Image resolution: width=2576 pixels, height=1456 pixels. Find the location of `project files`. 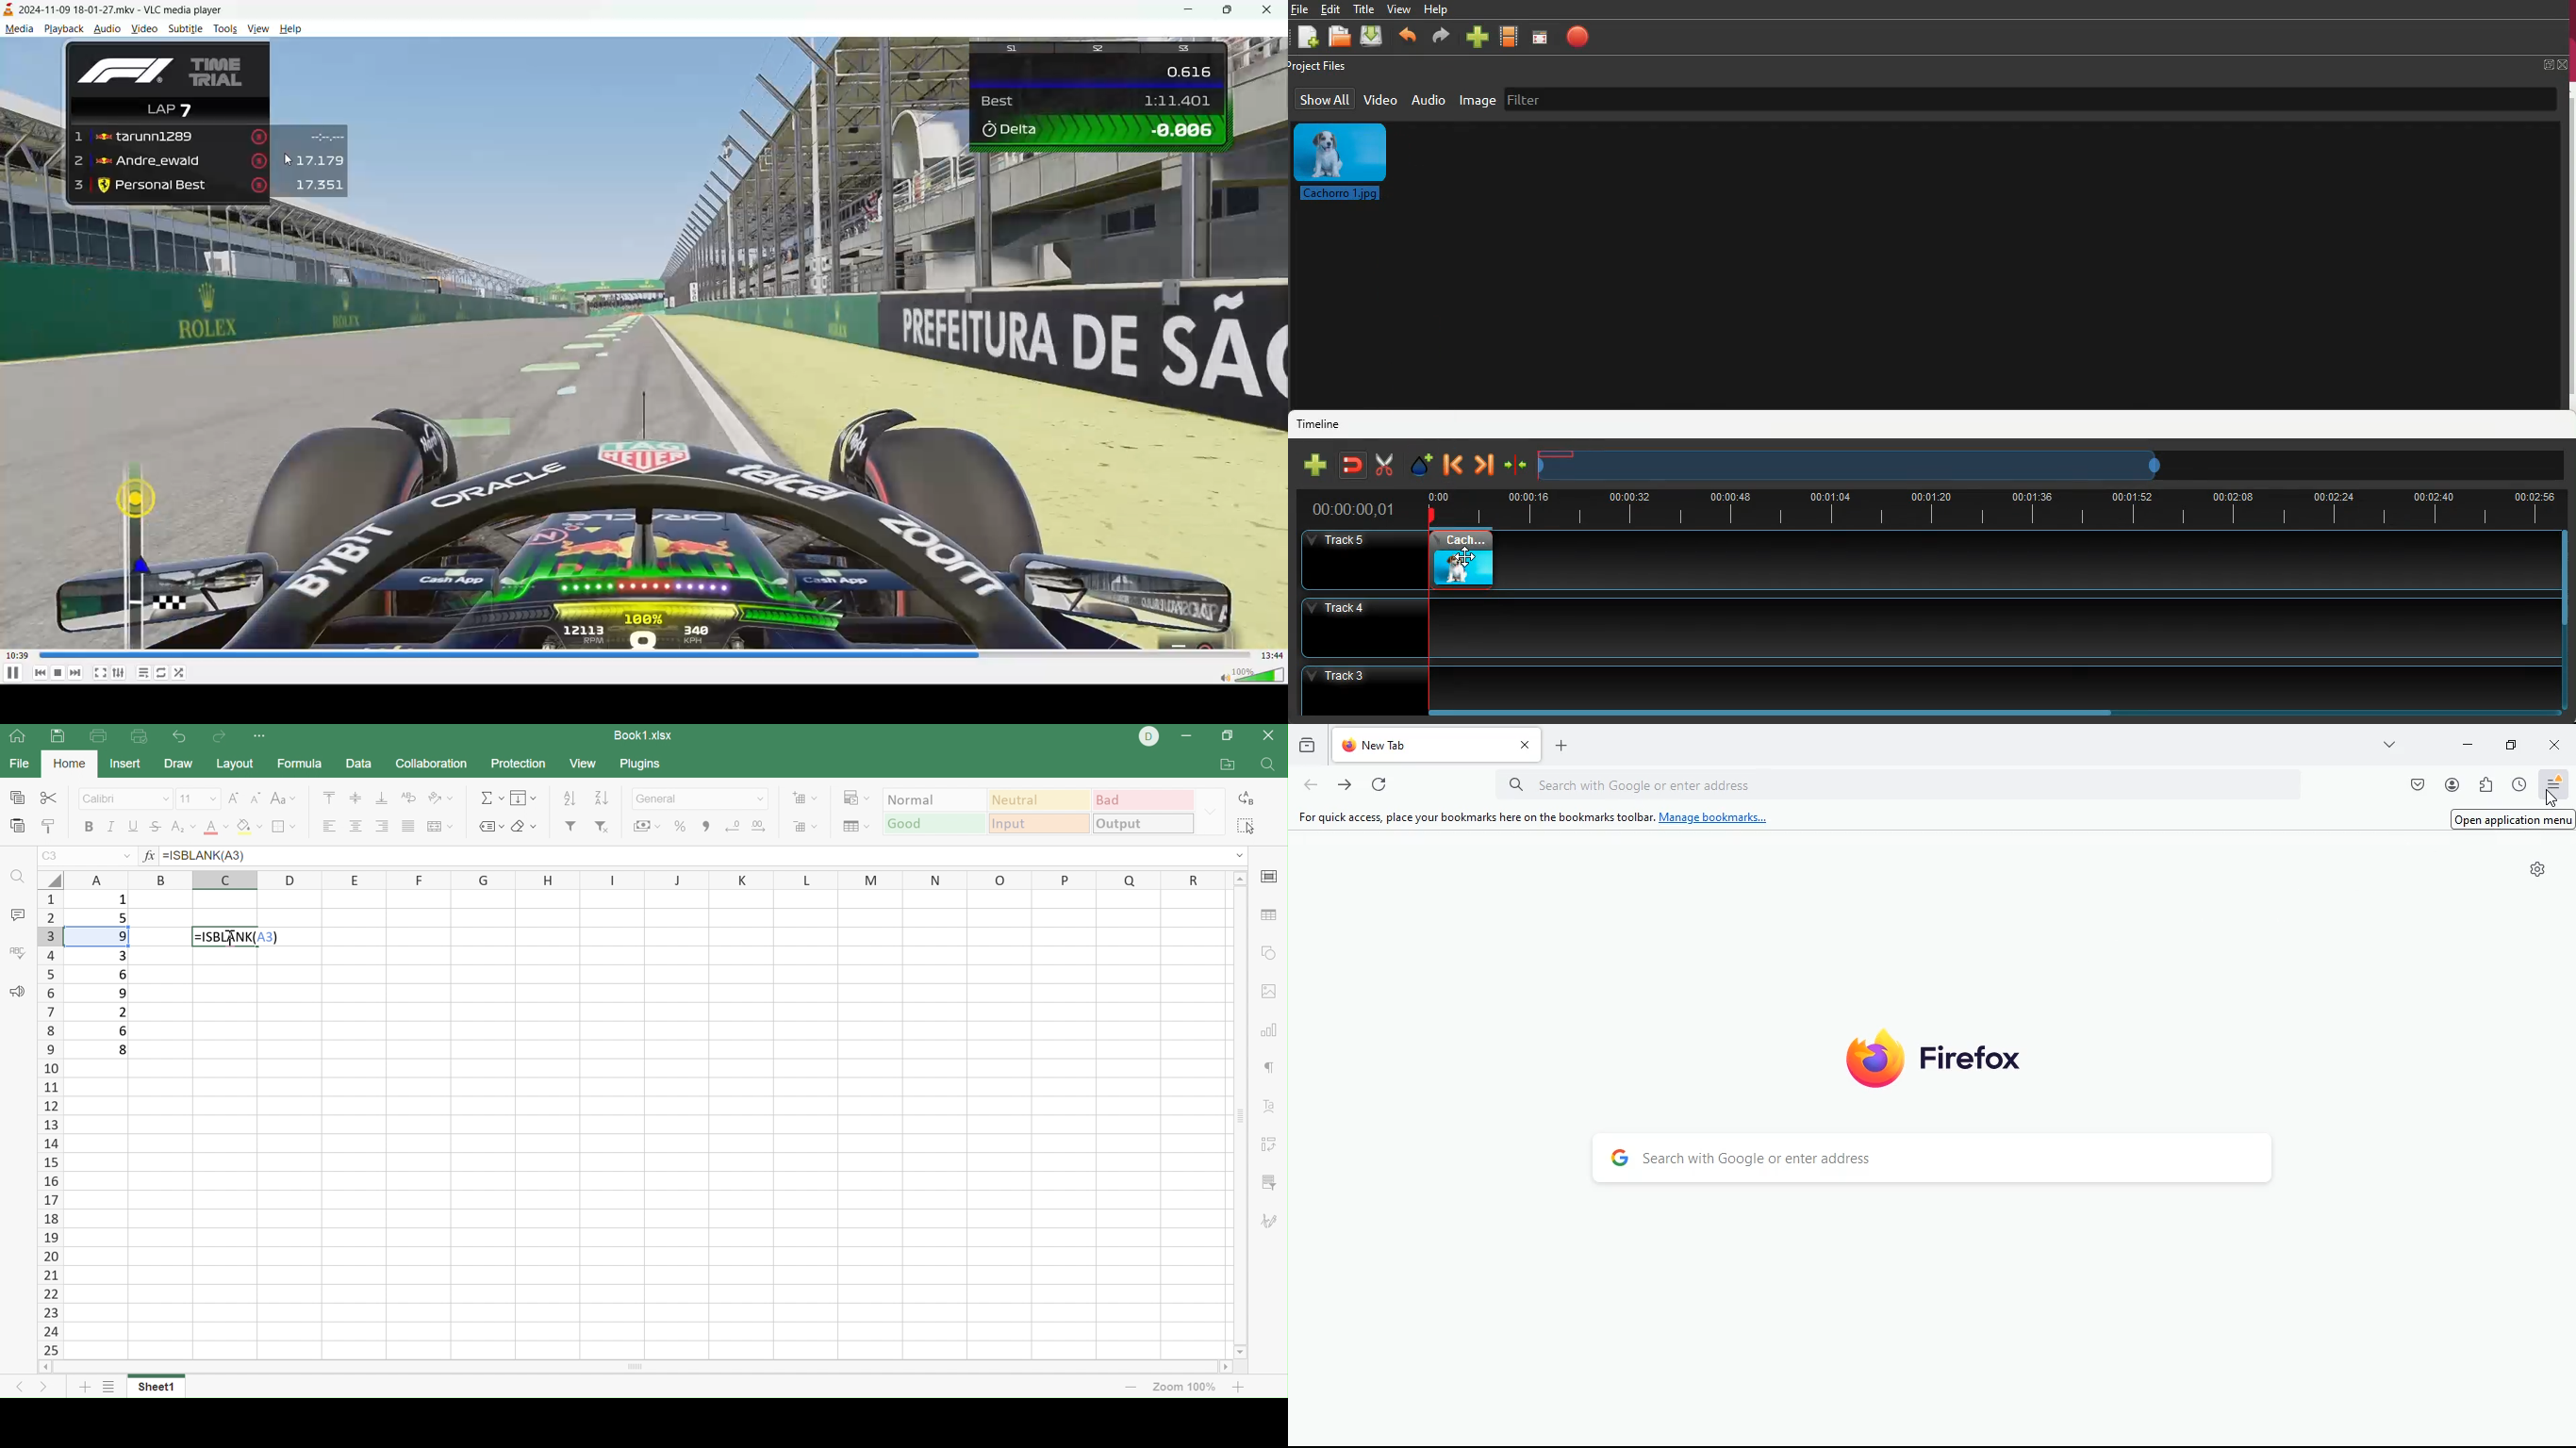

project files is located at coordinates (1320, 67).